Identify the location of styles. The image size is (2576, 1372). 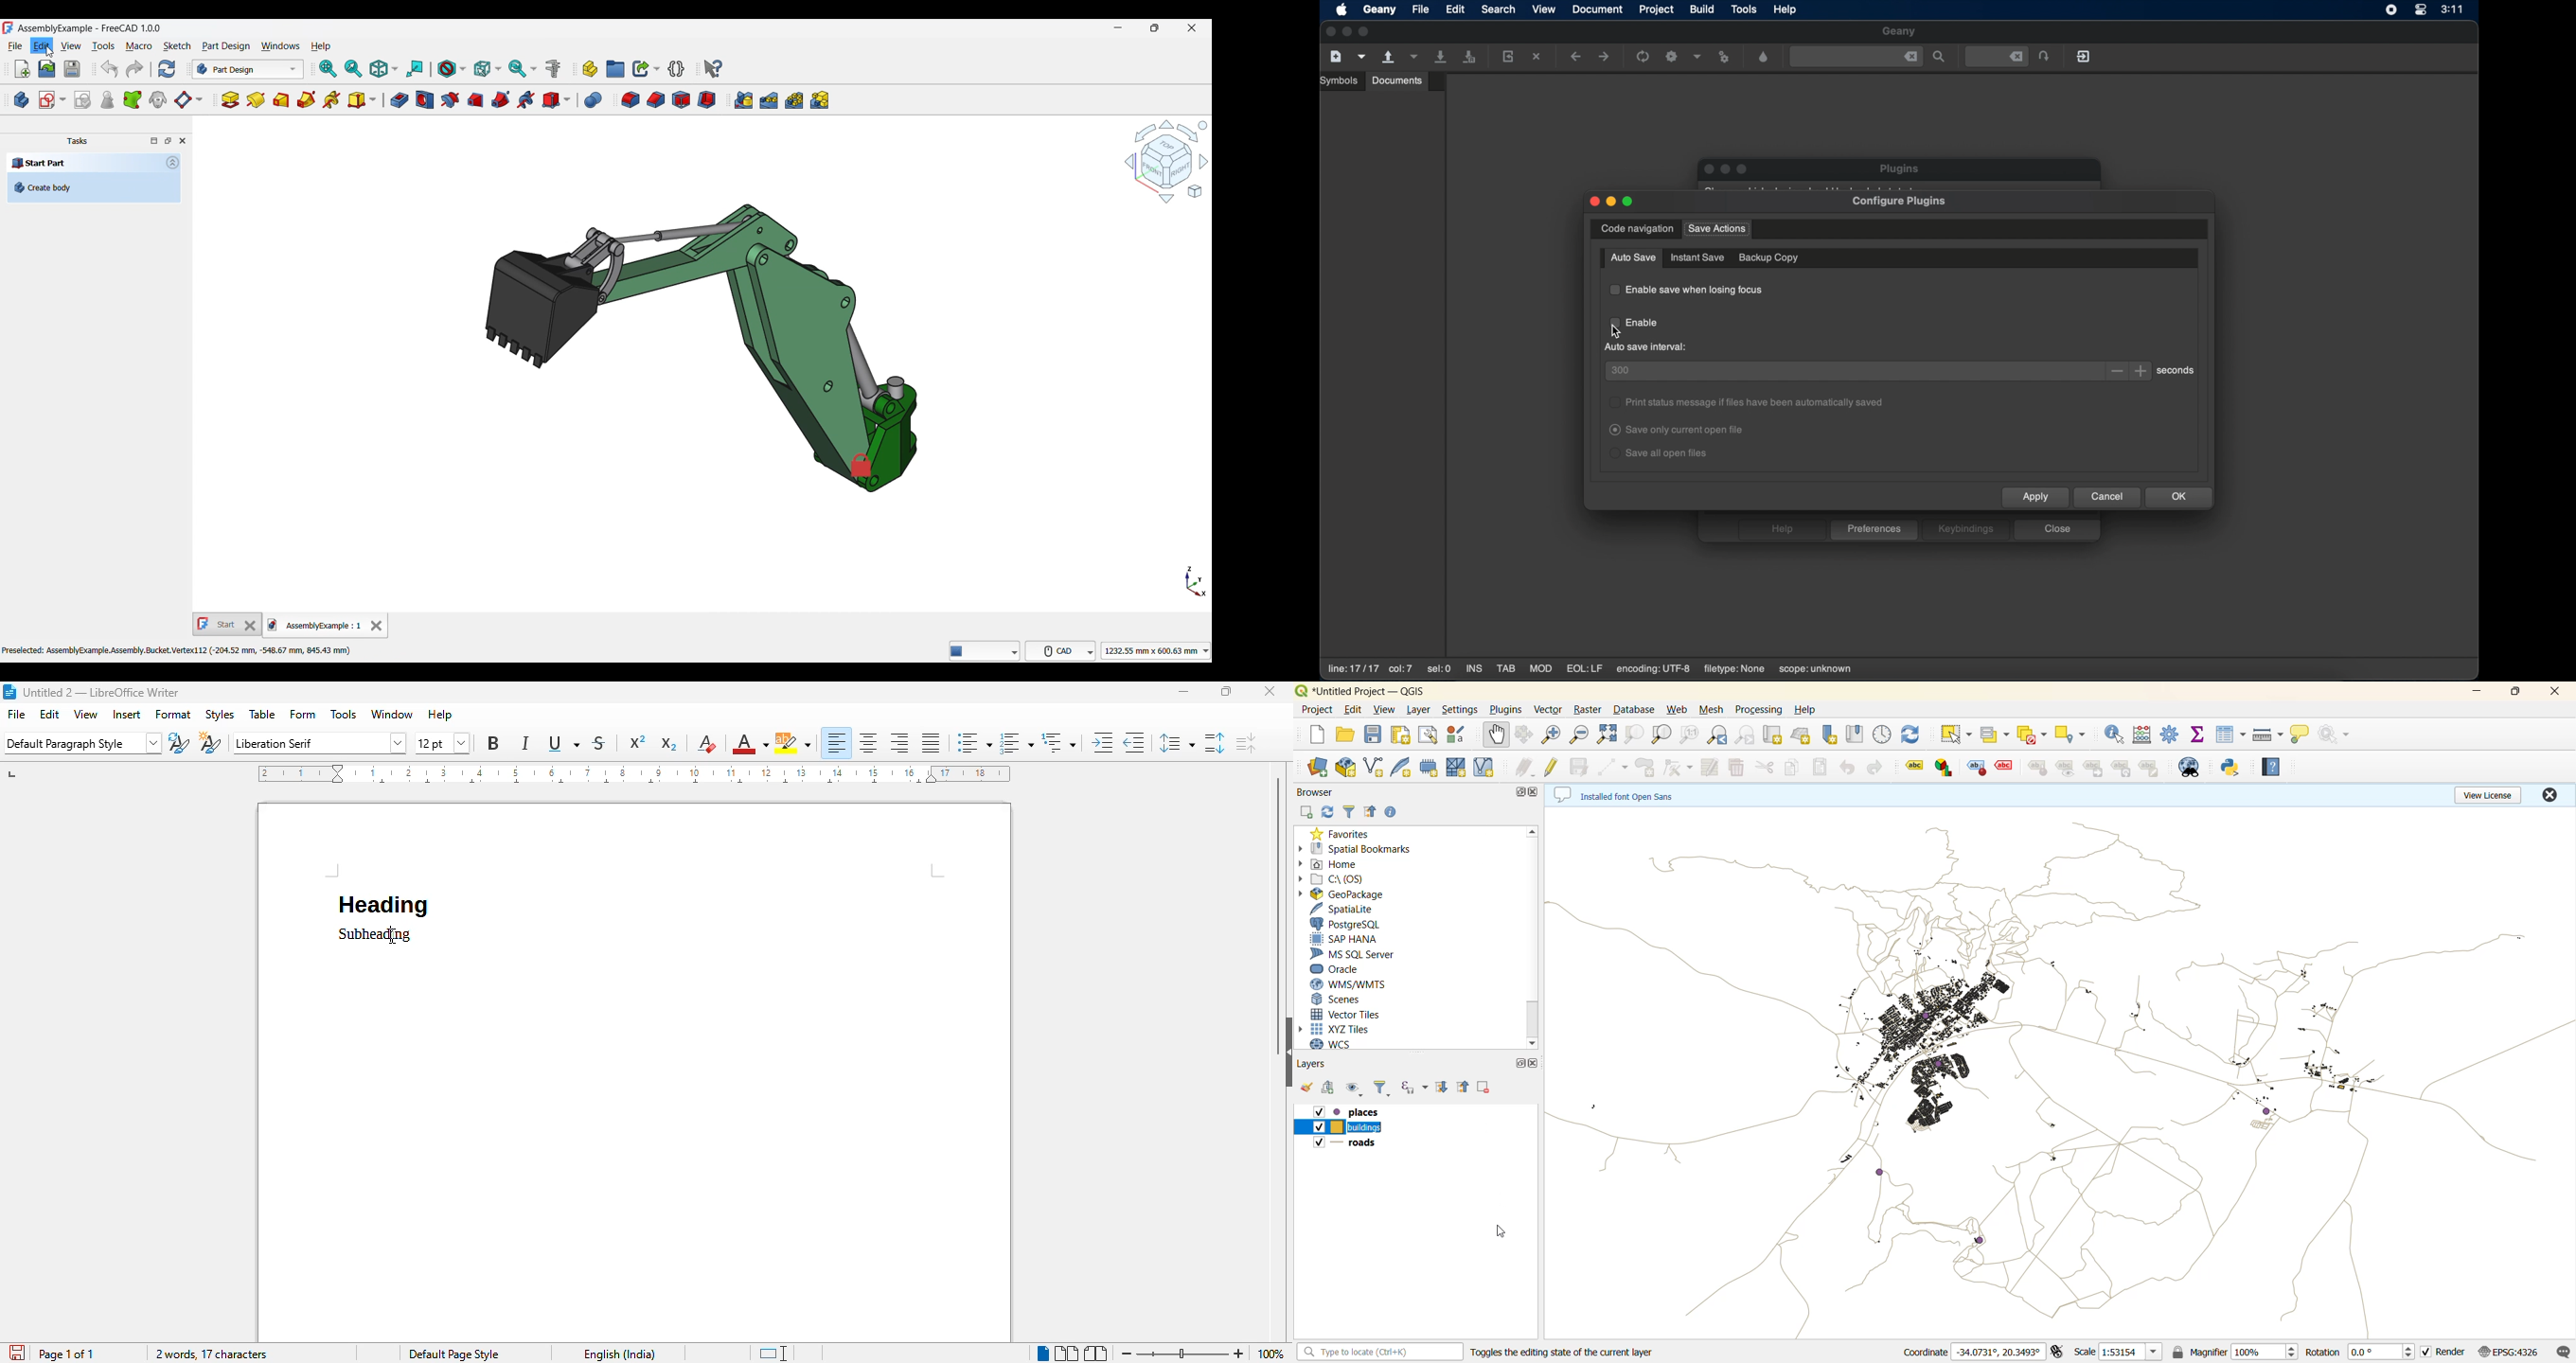
(219, 715).